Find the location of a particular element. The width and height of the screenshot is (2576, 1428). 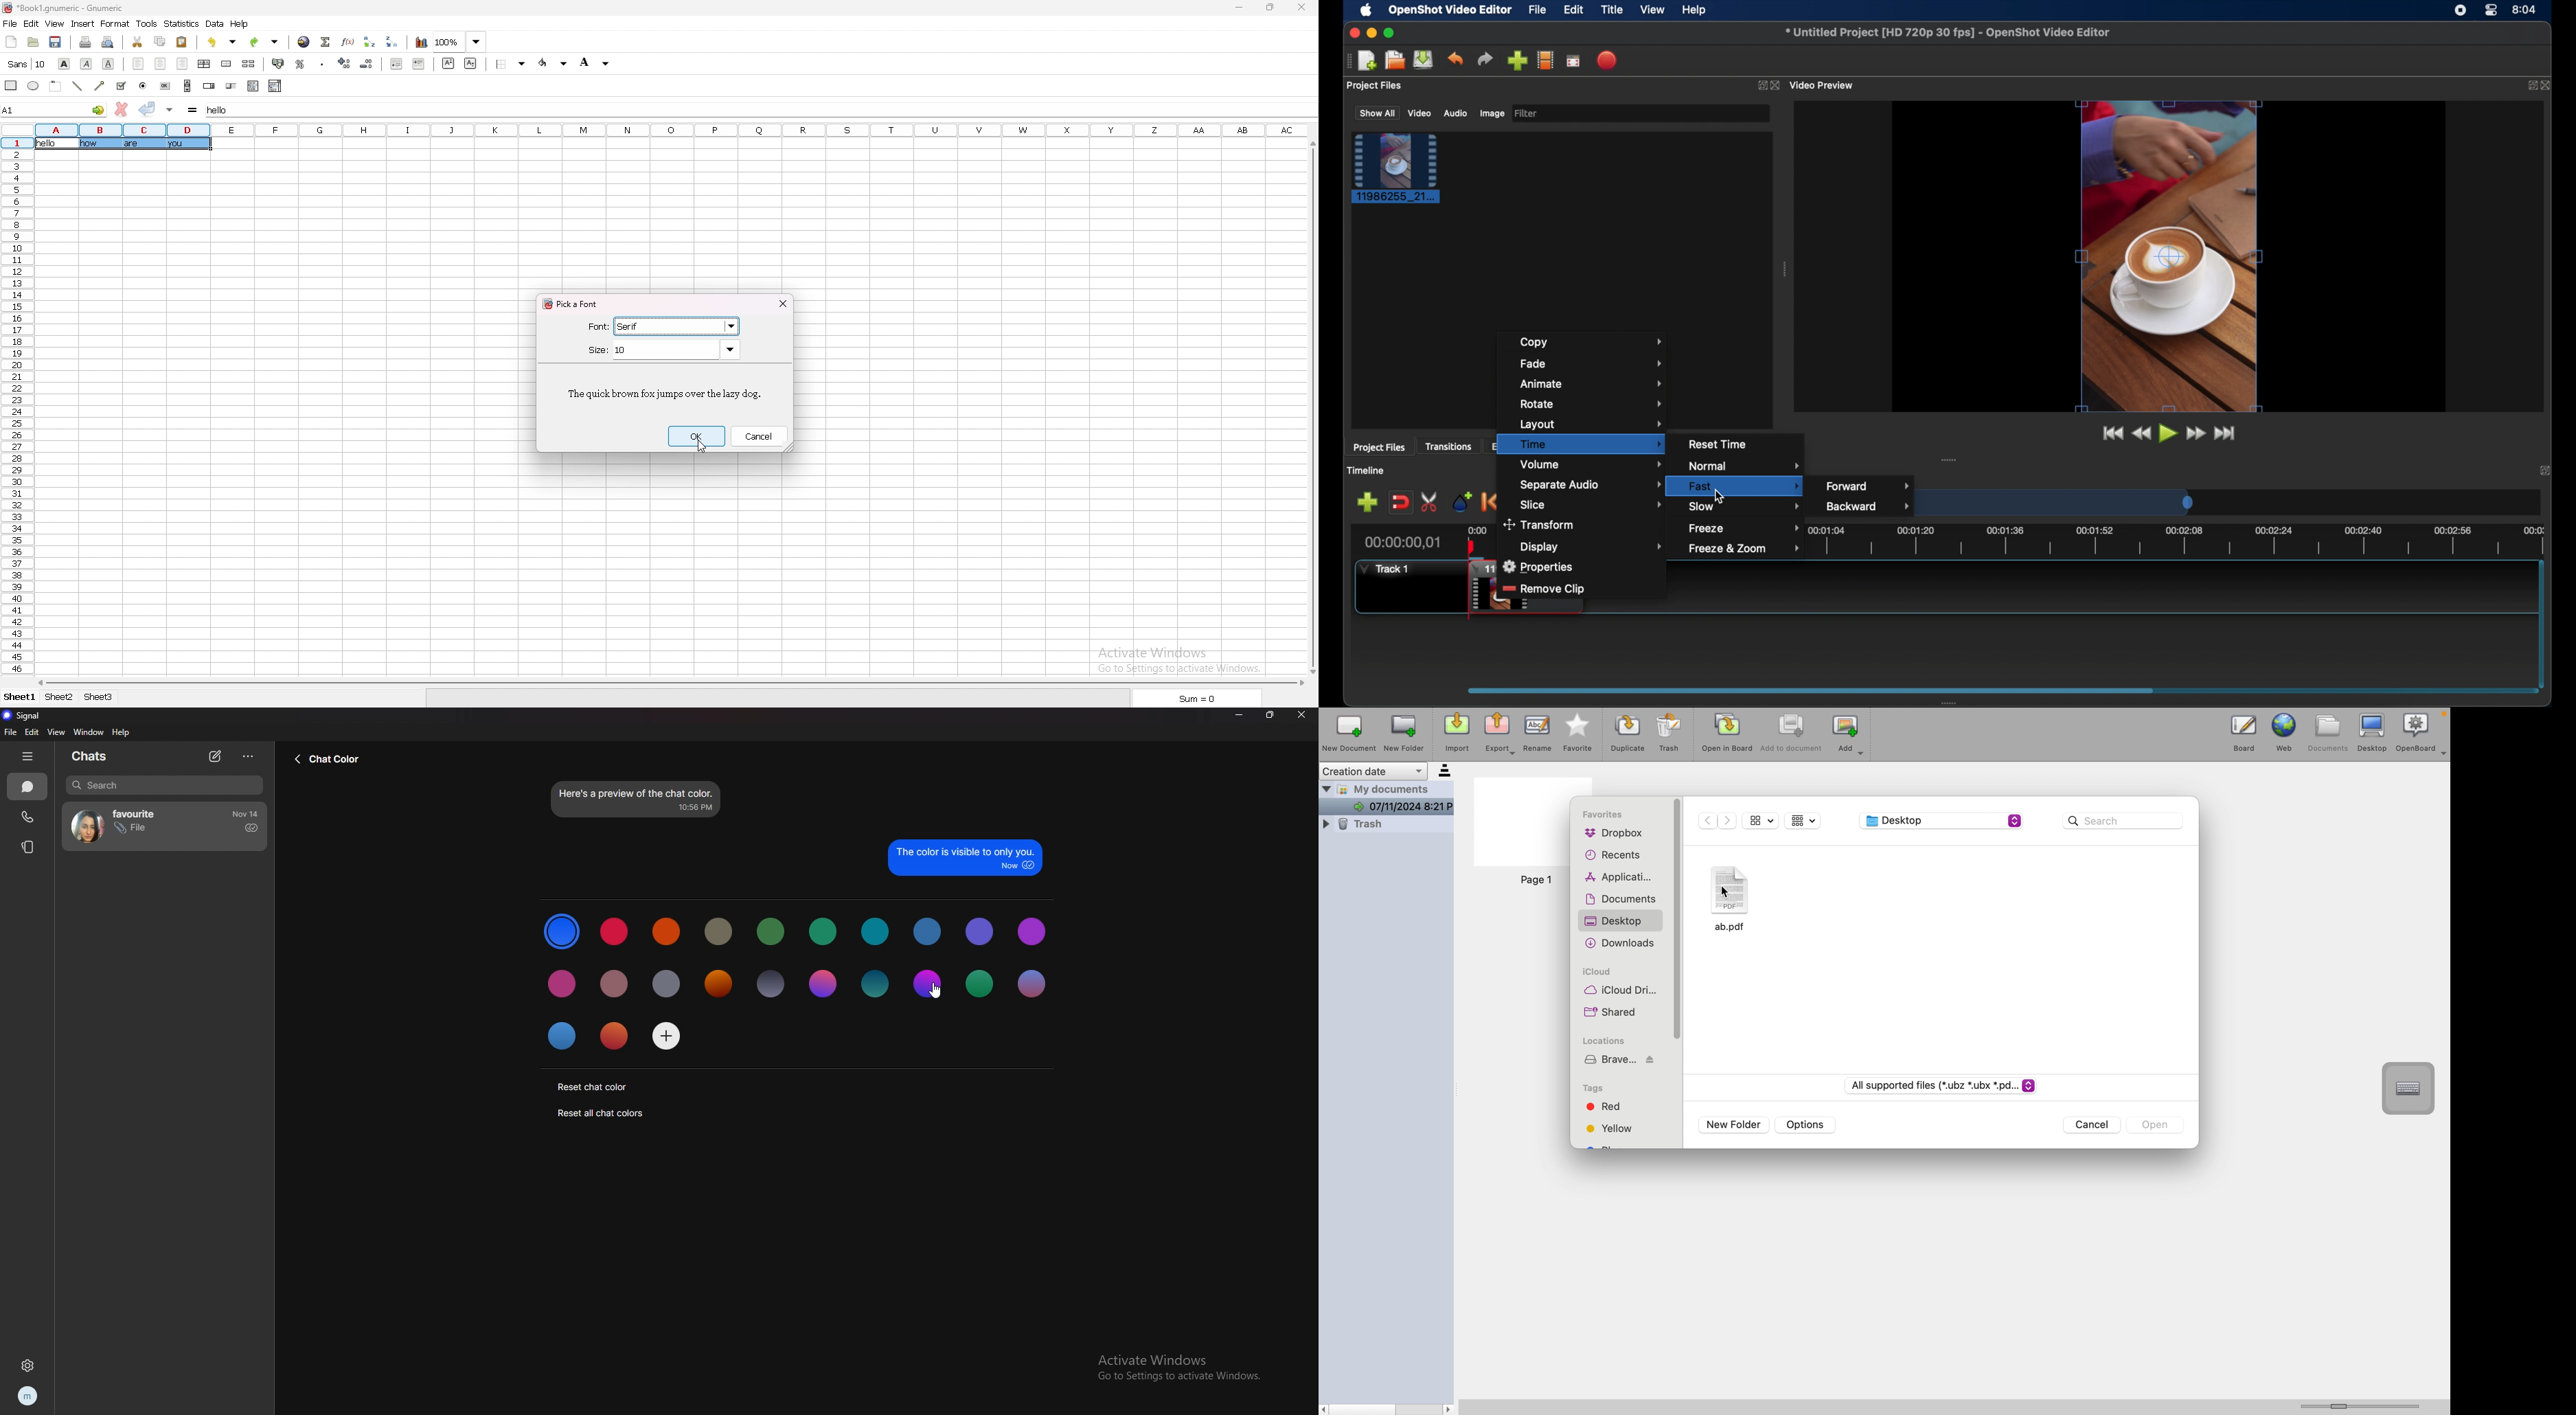

scroll bar is located at coordinates (187, 86).